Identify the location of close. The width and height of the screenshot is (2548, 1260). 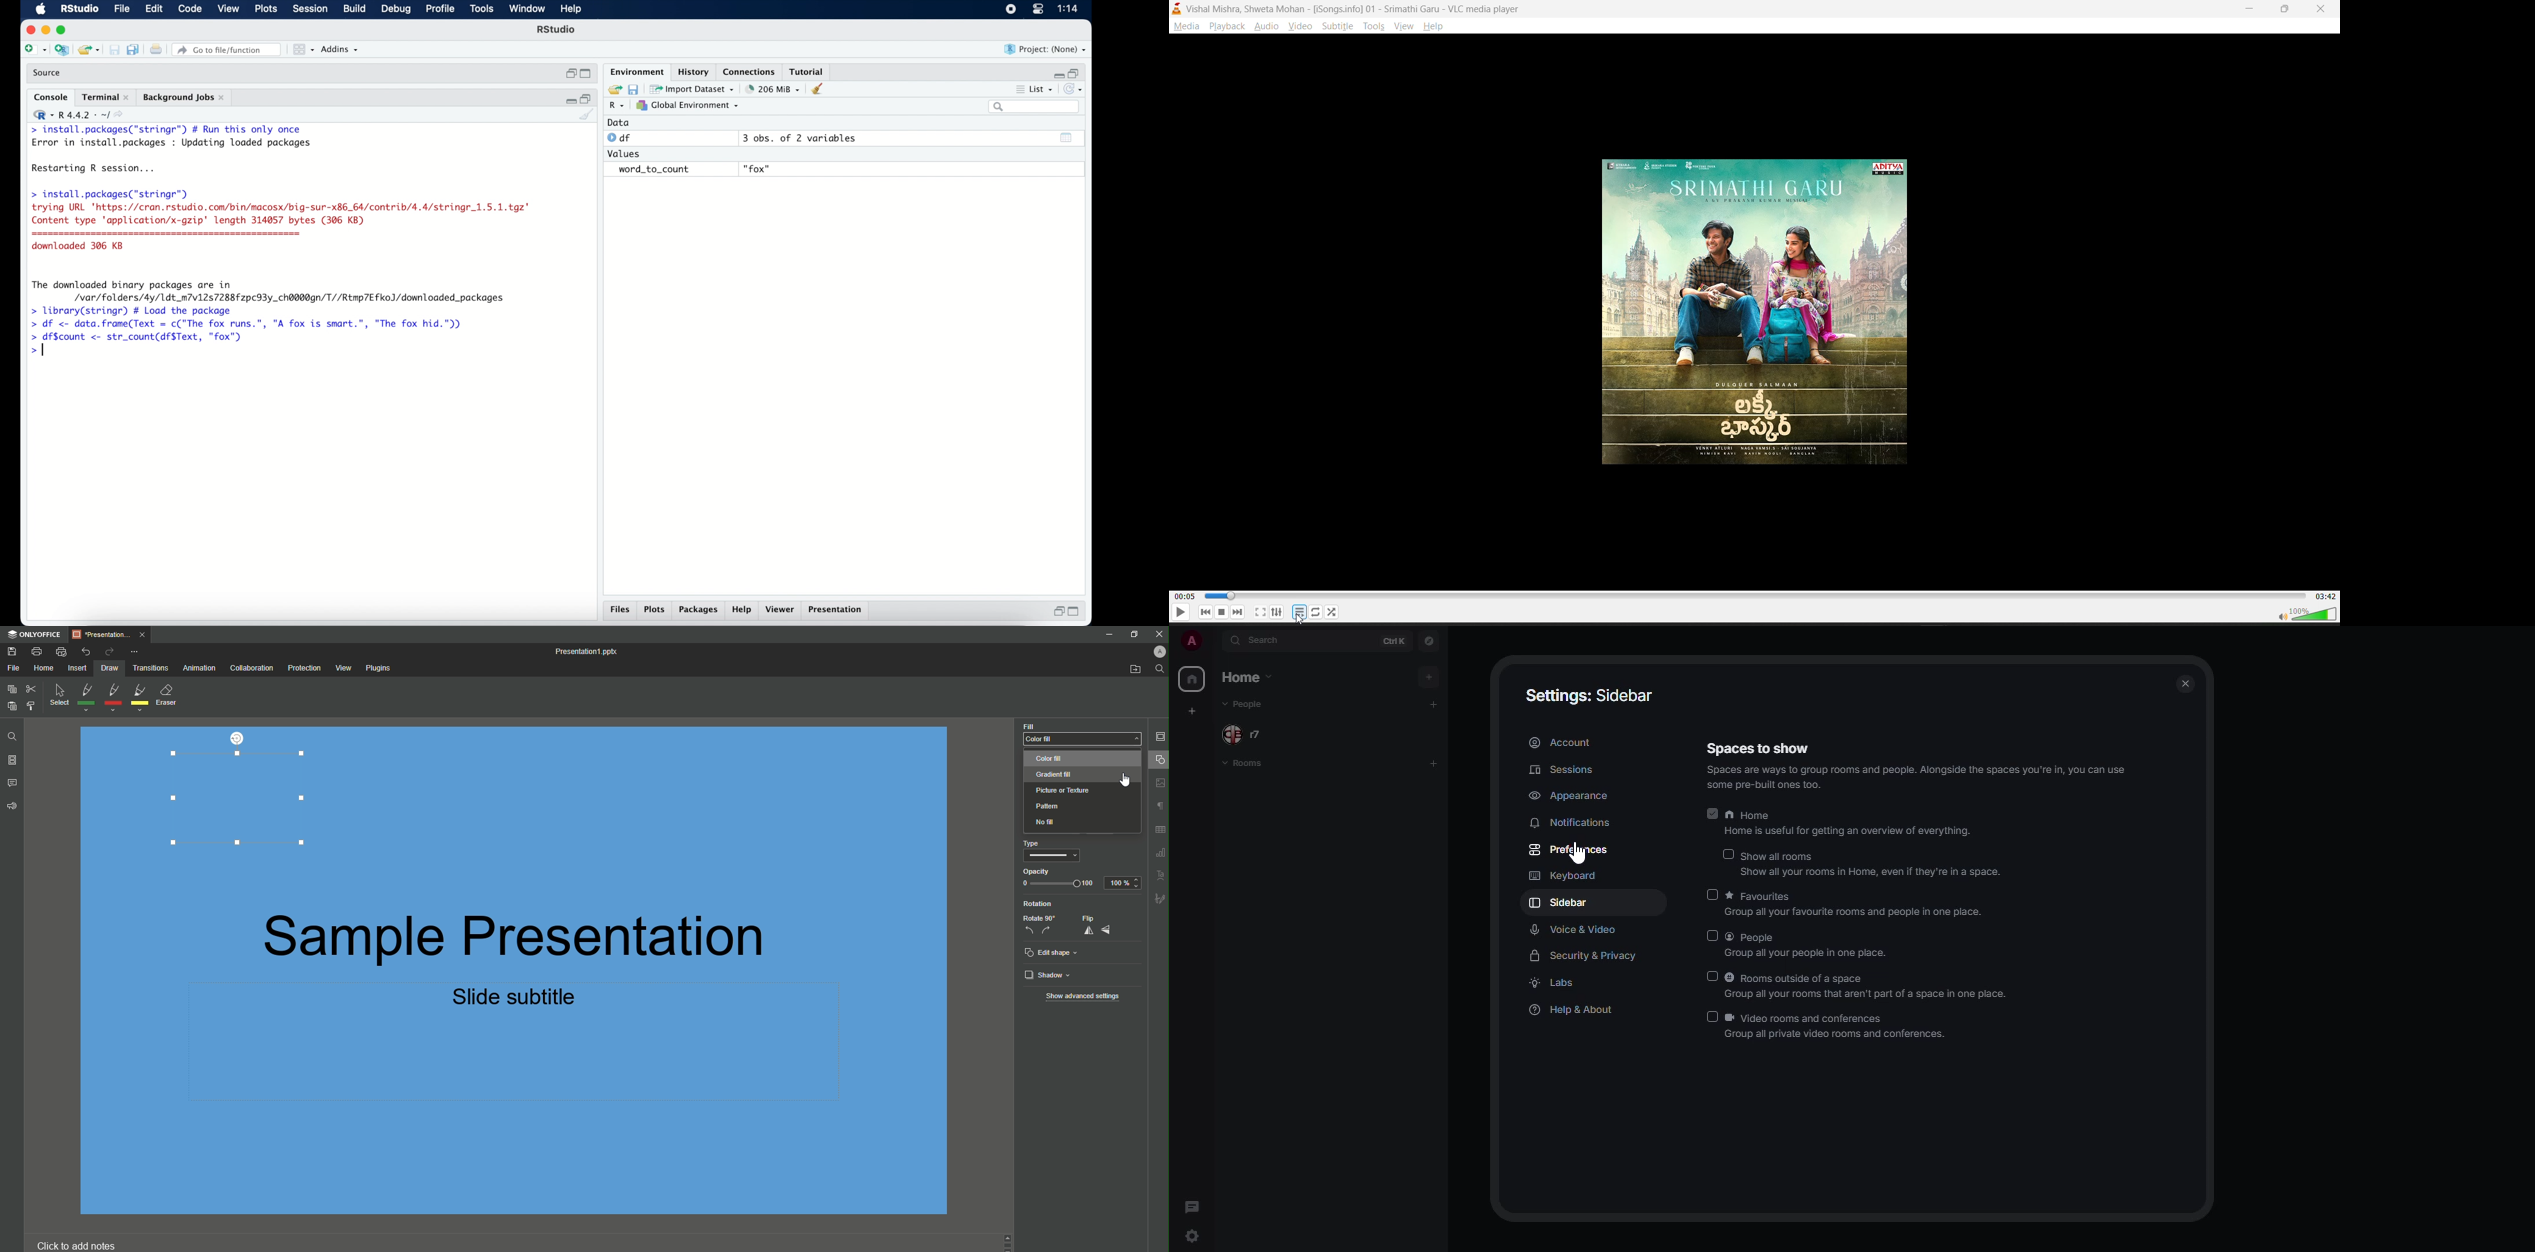
(29, 30).